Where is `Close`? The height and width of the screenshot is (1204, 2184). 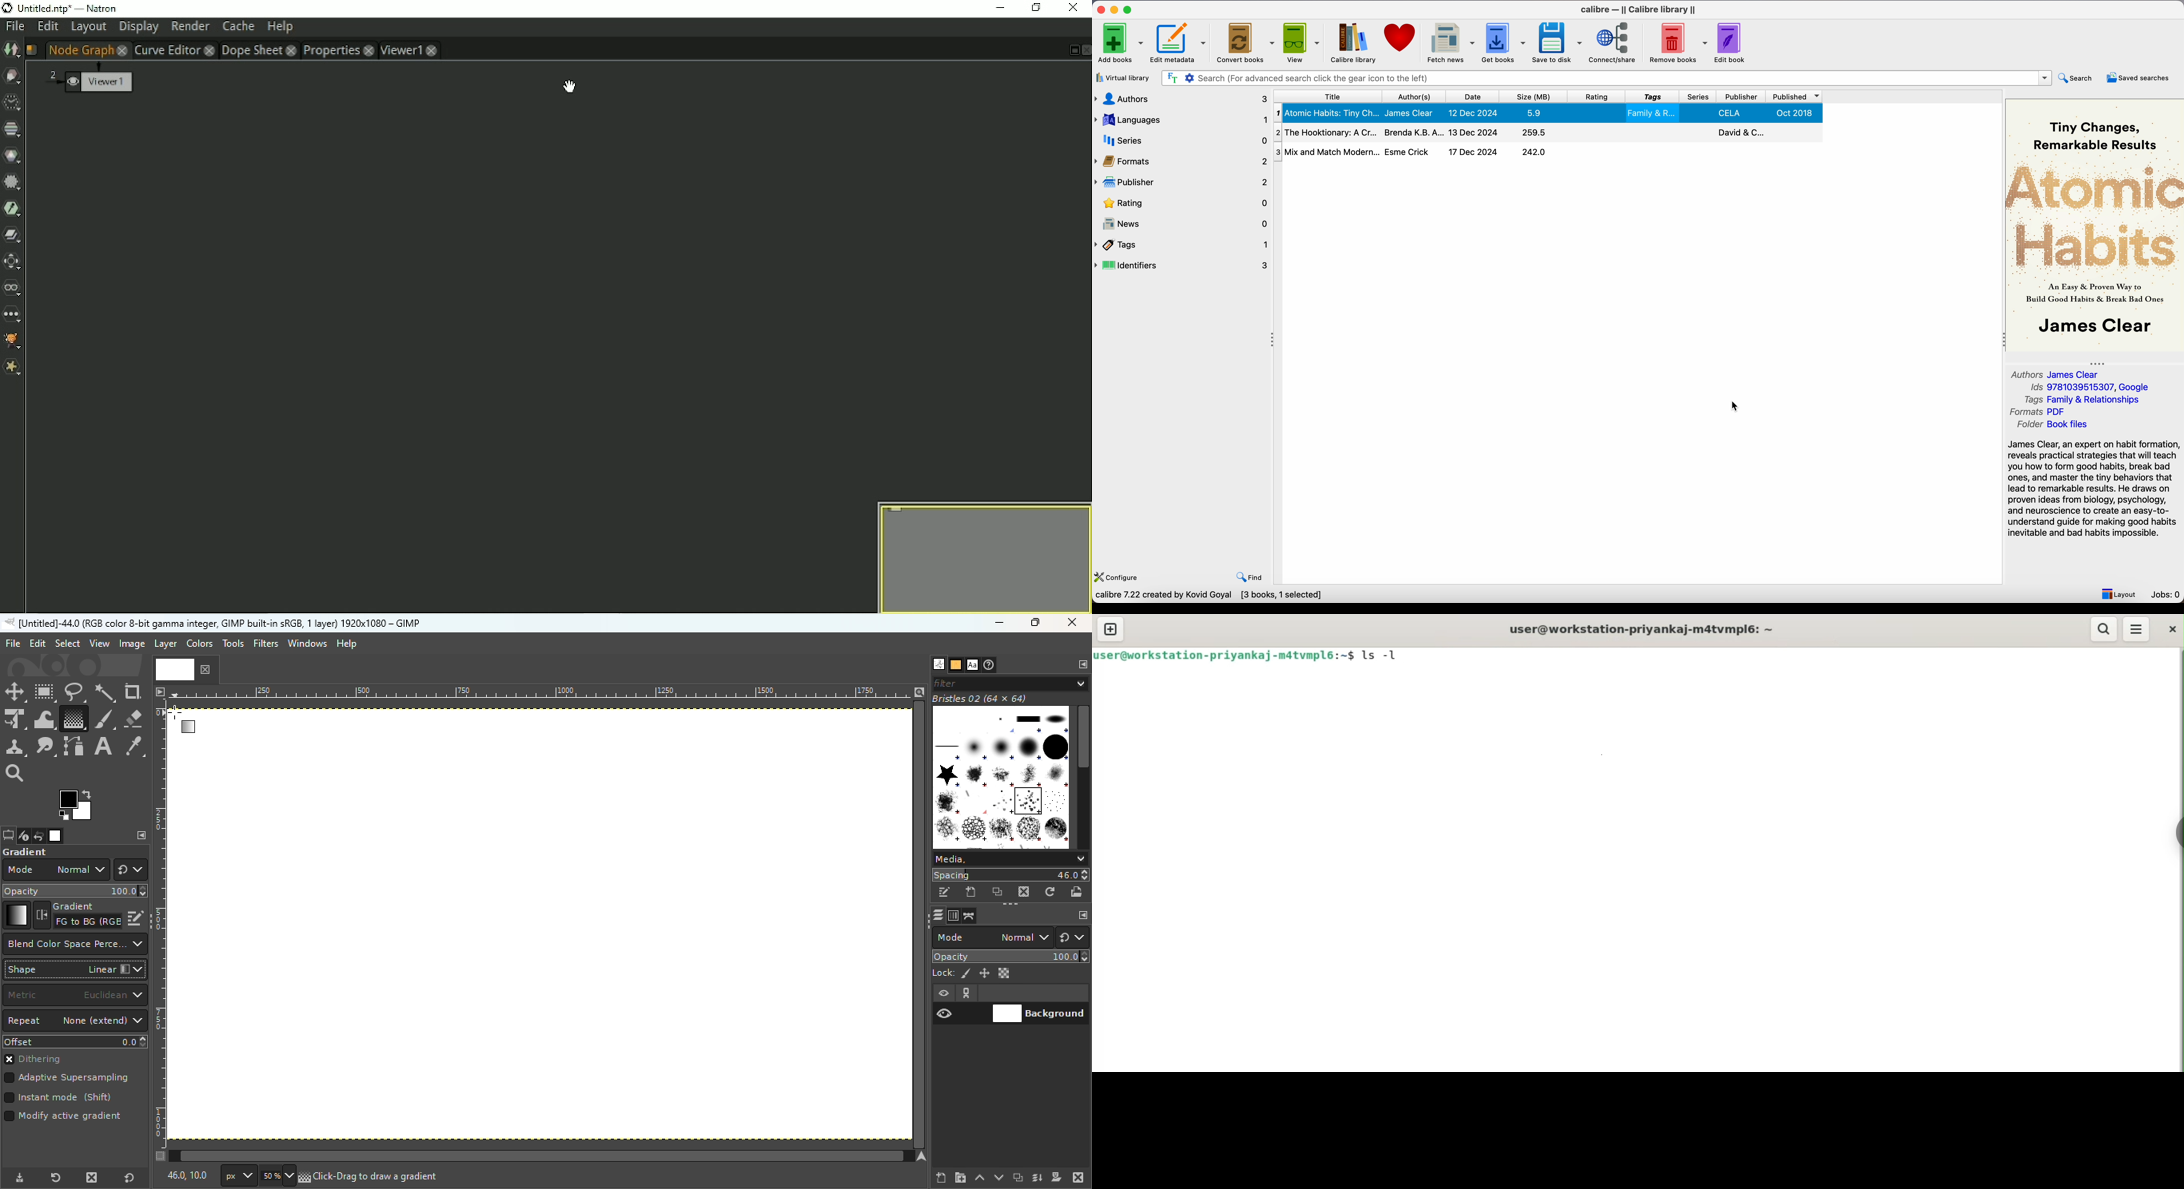
Close is located at coordinates (1074, 624).